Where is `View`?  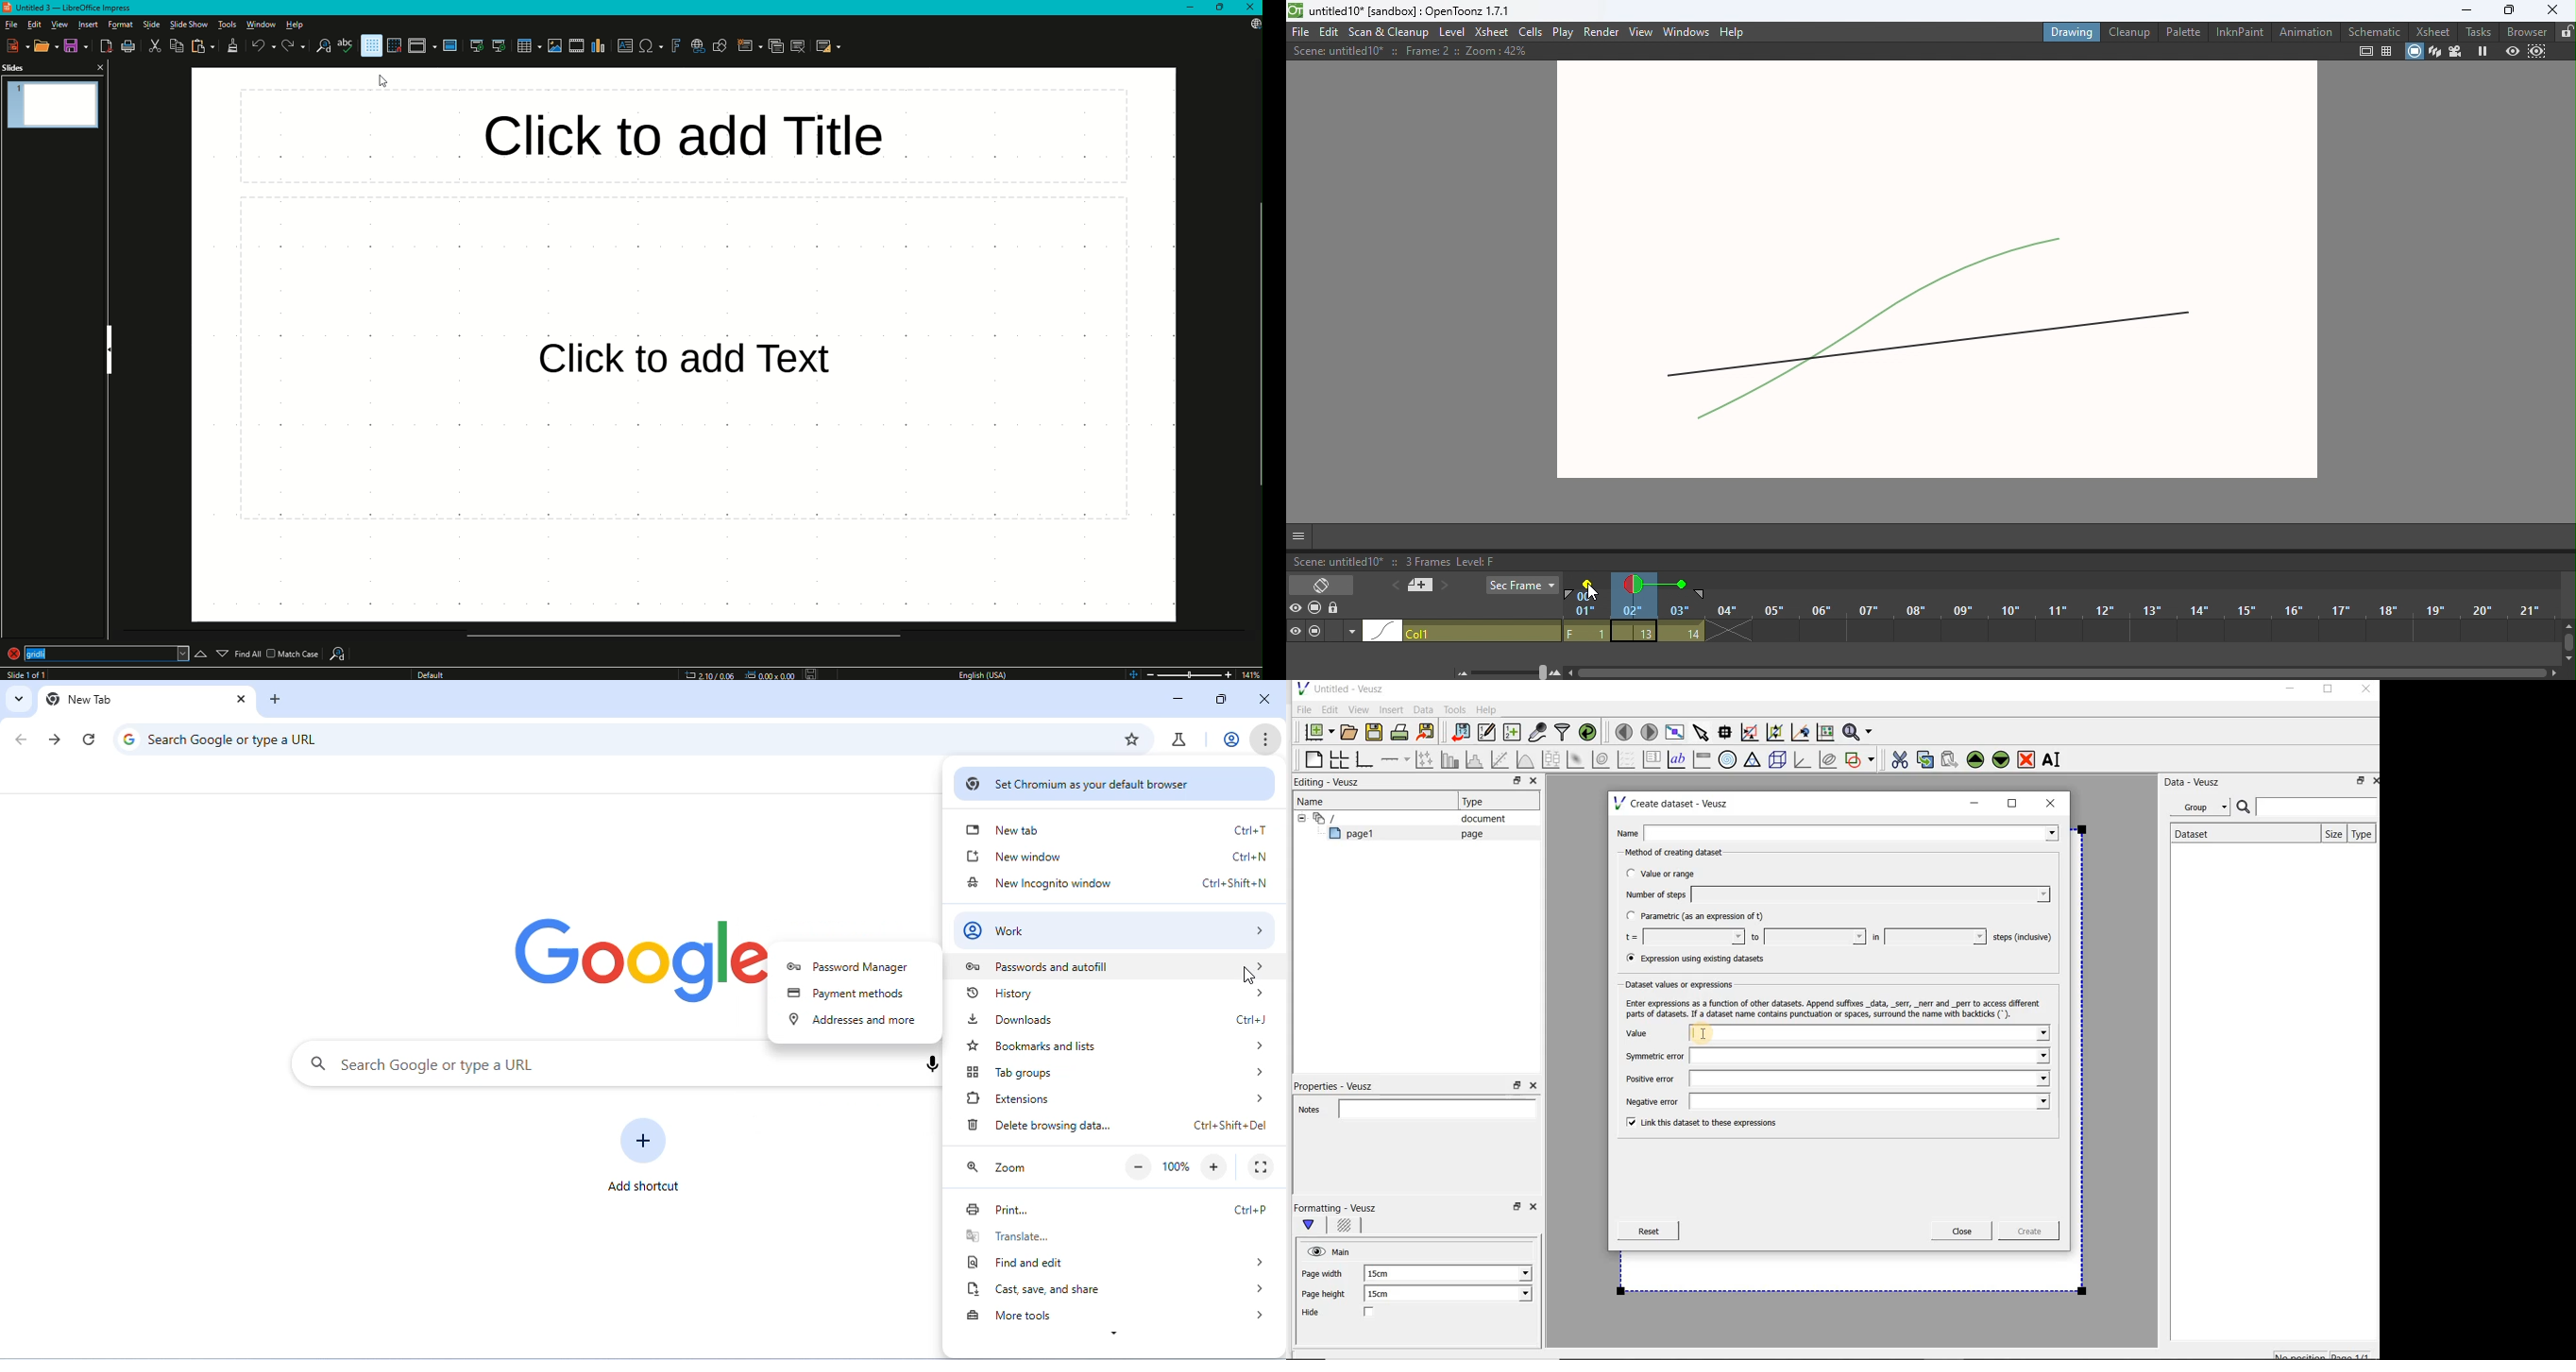
View is located at coordinates (59, 23).